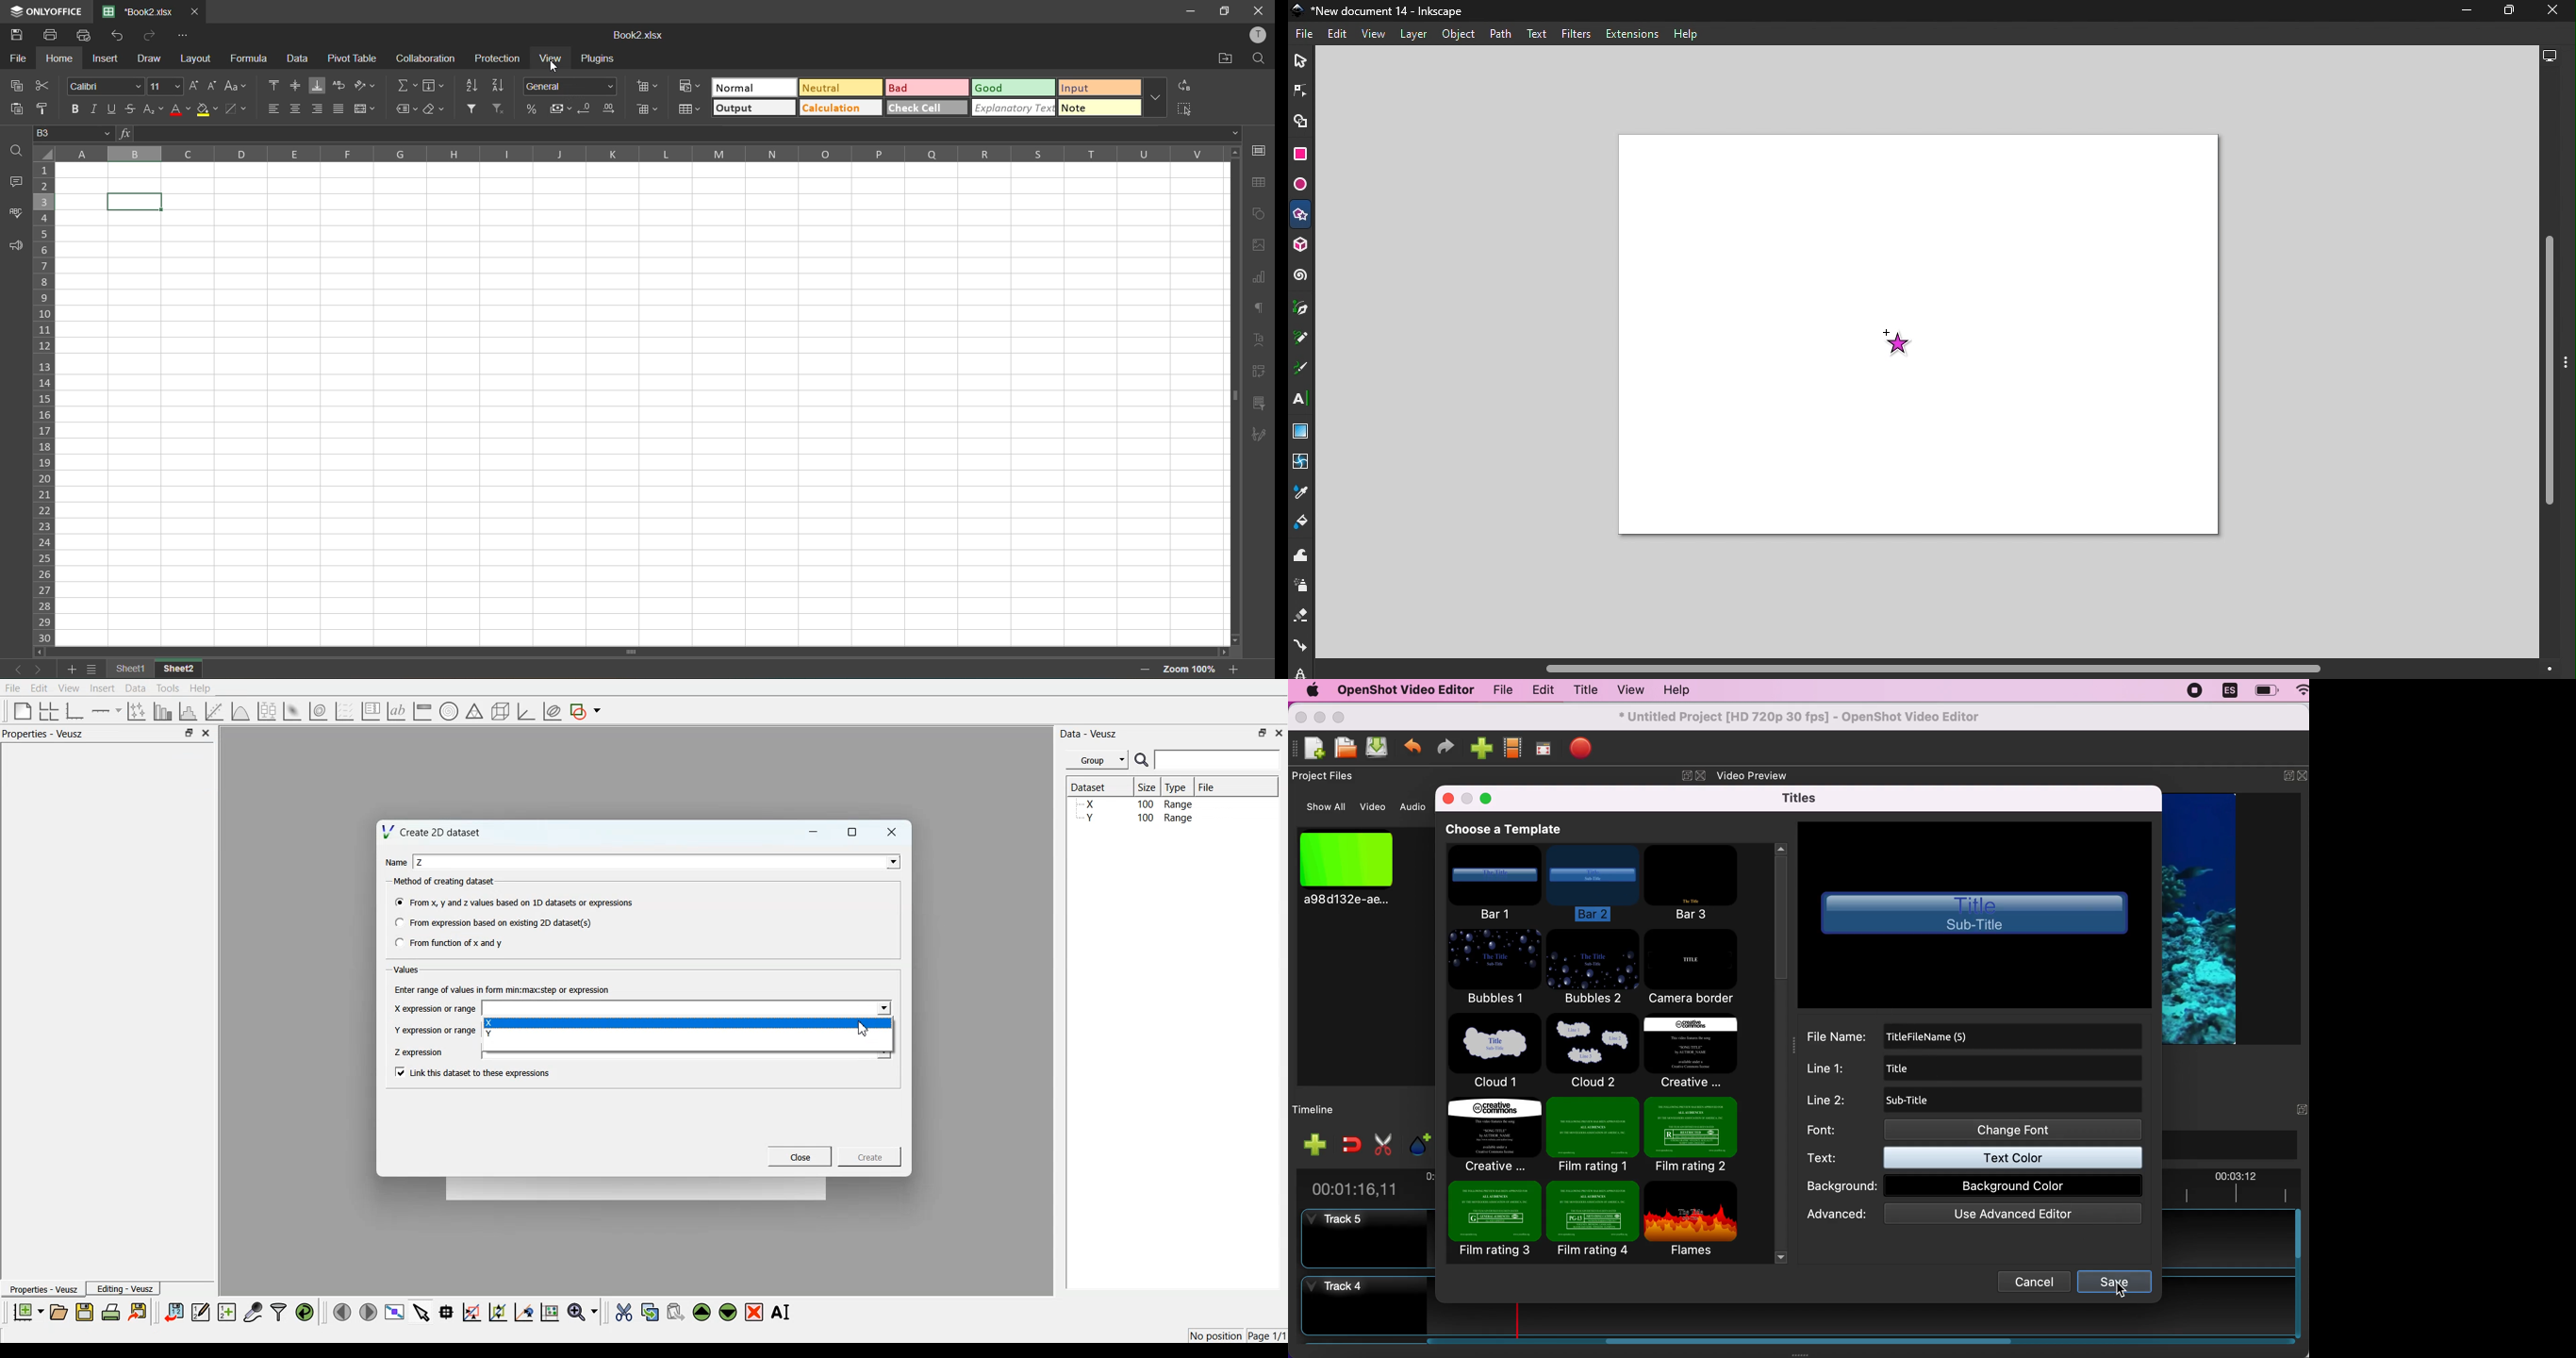 The image size is (2576, 1372). What do you see at coordinates (892, 832) in the screenshot?
I see `Close` at bounding box center [892, 832].